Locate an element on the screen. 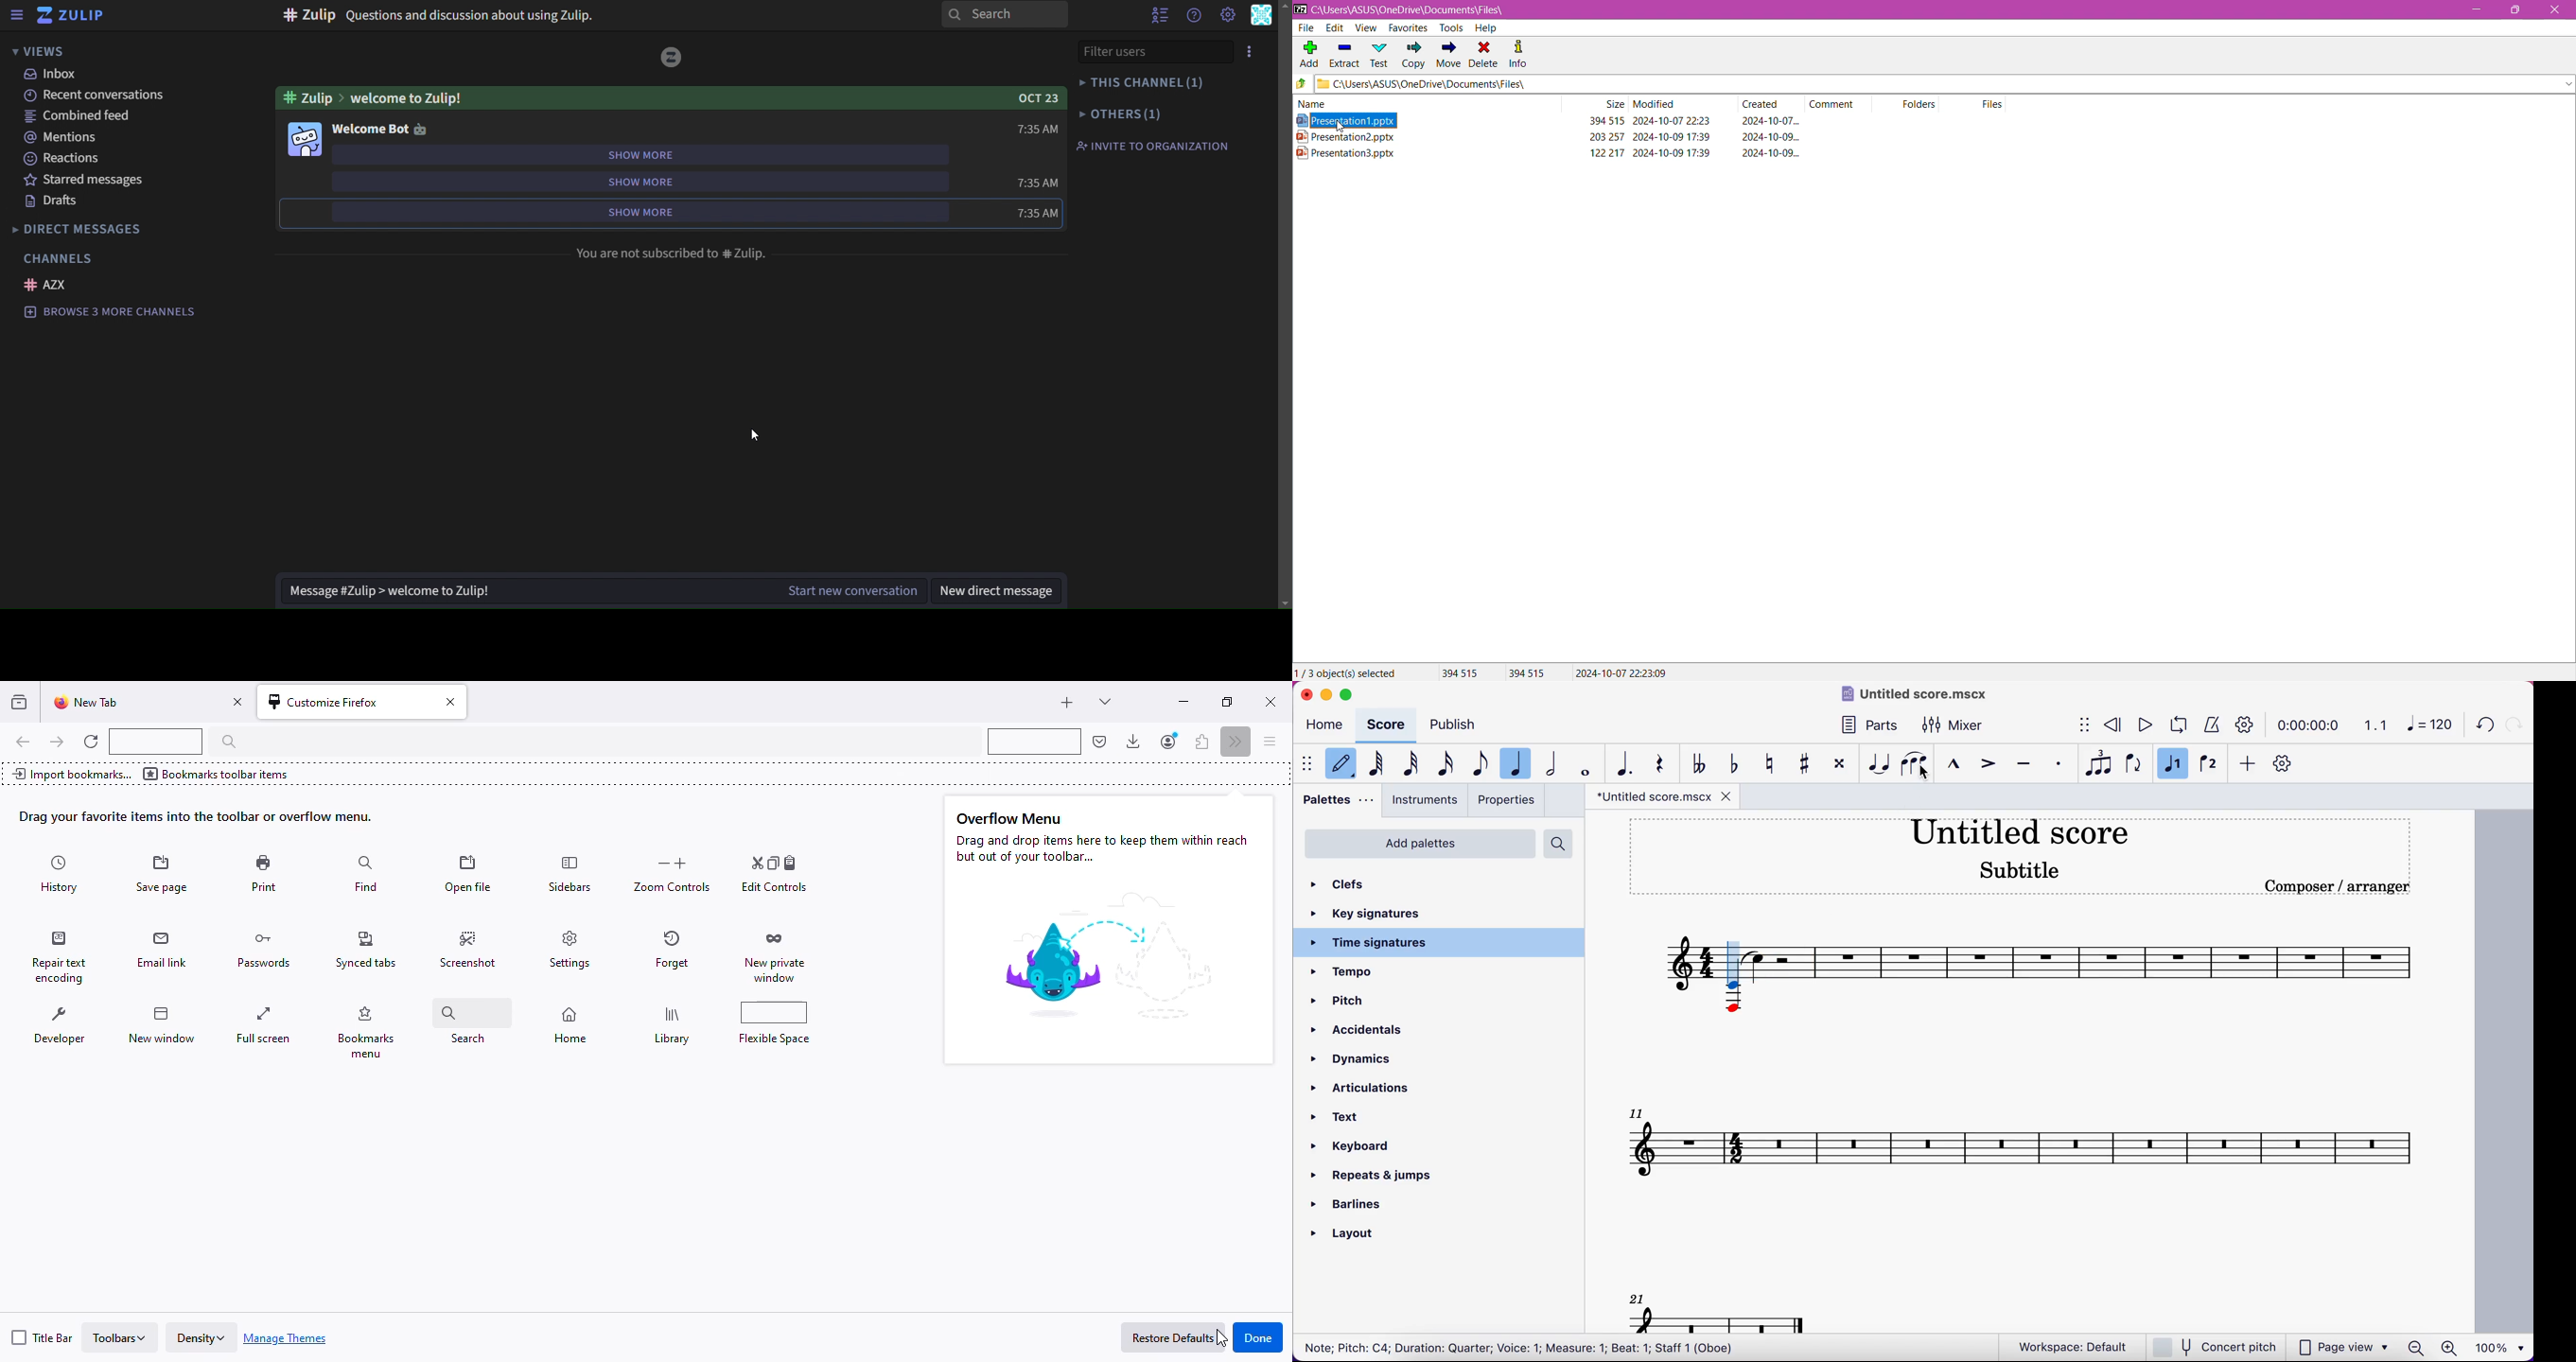  email link is located at coordinates (163, 949).